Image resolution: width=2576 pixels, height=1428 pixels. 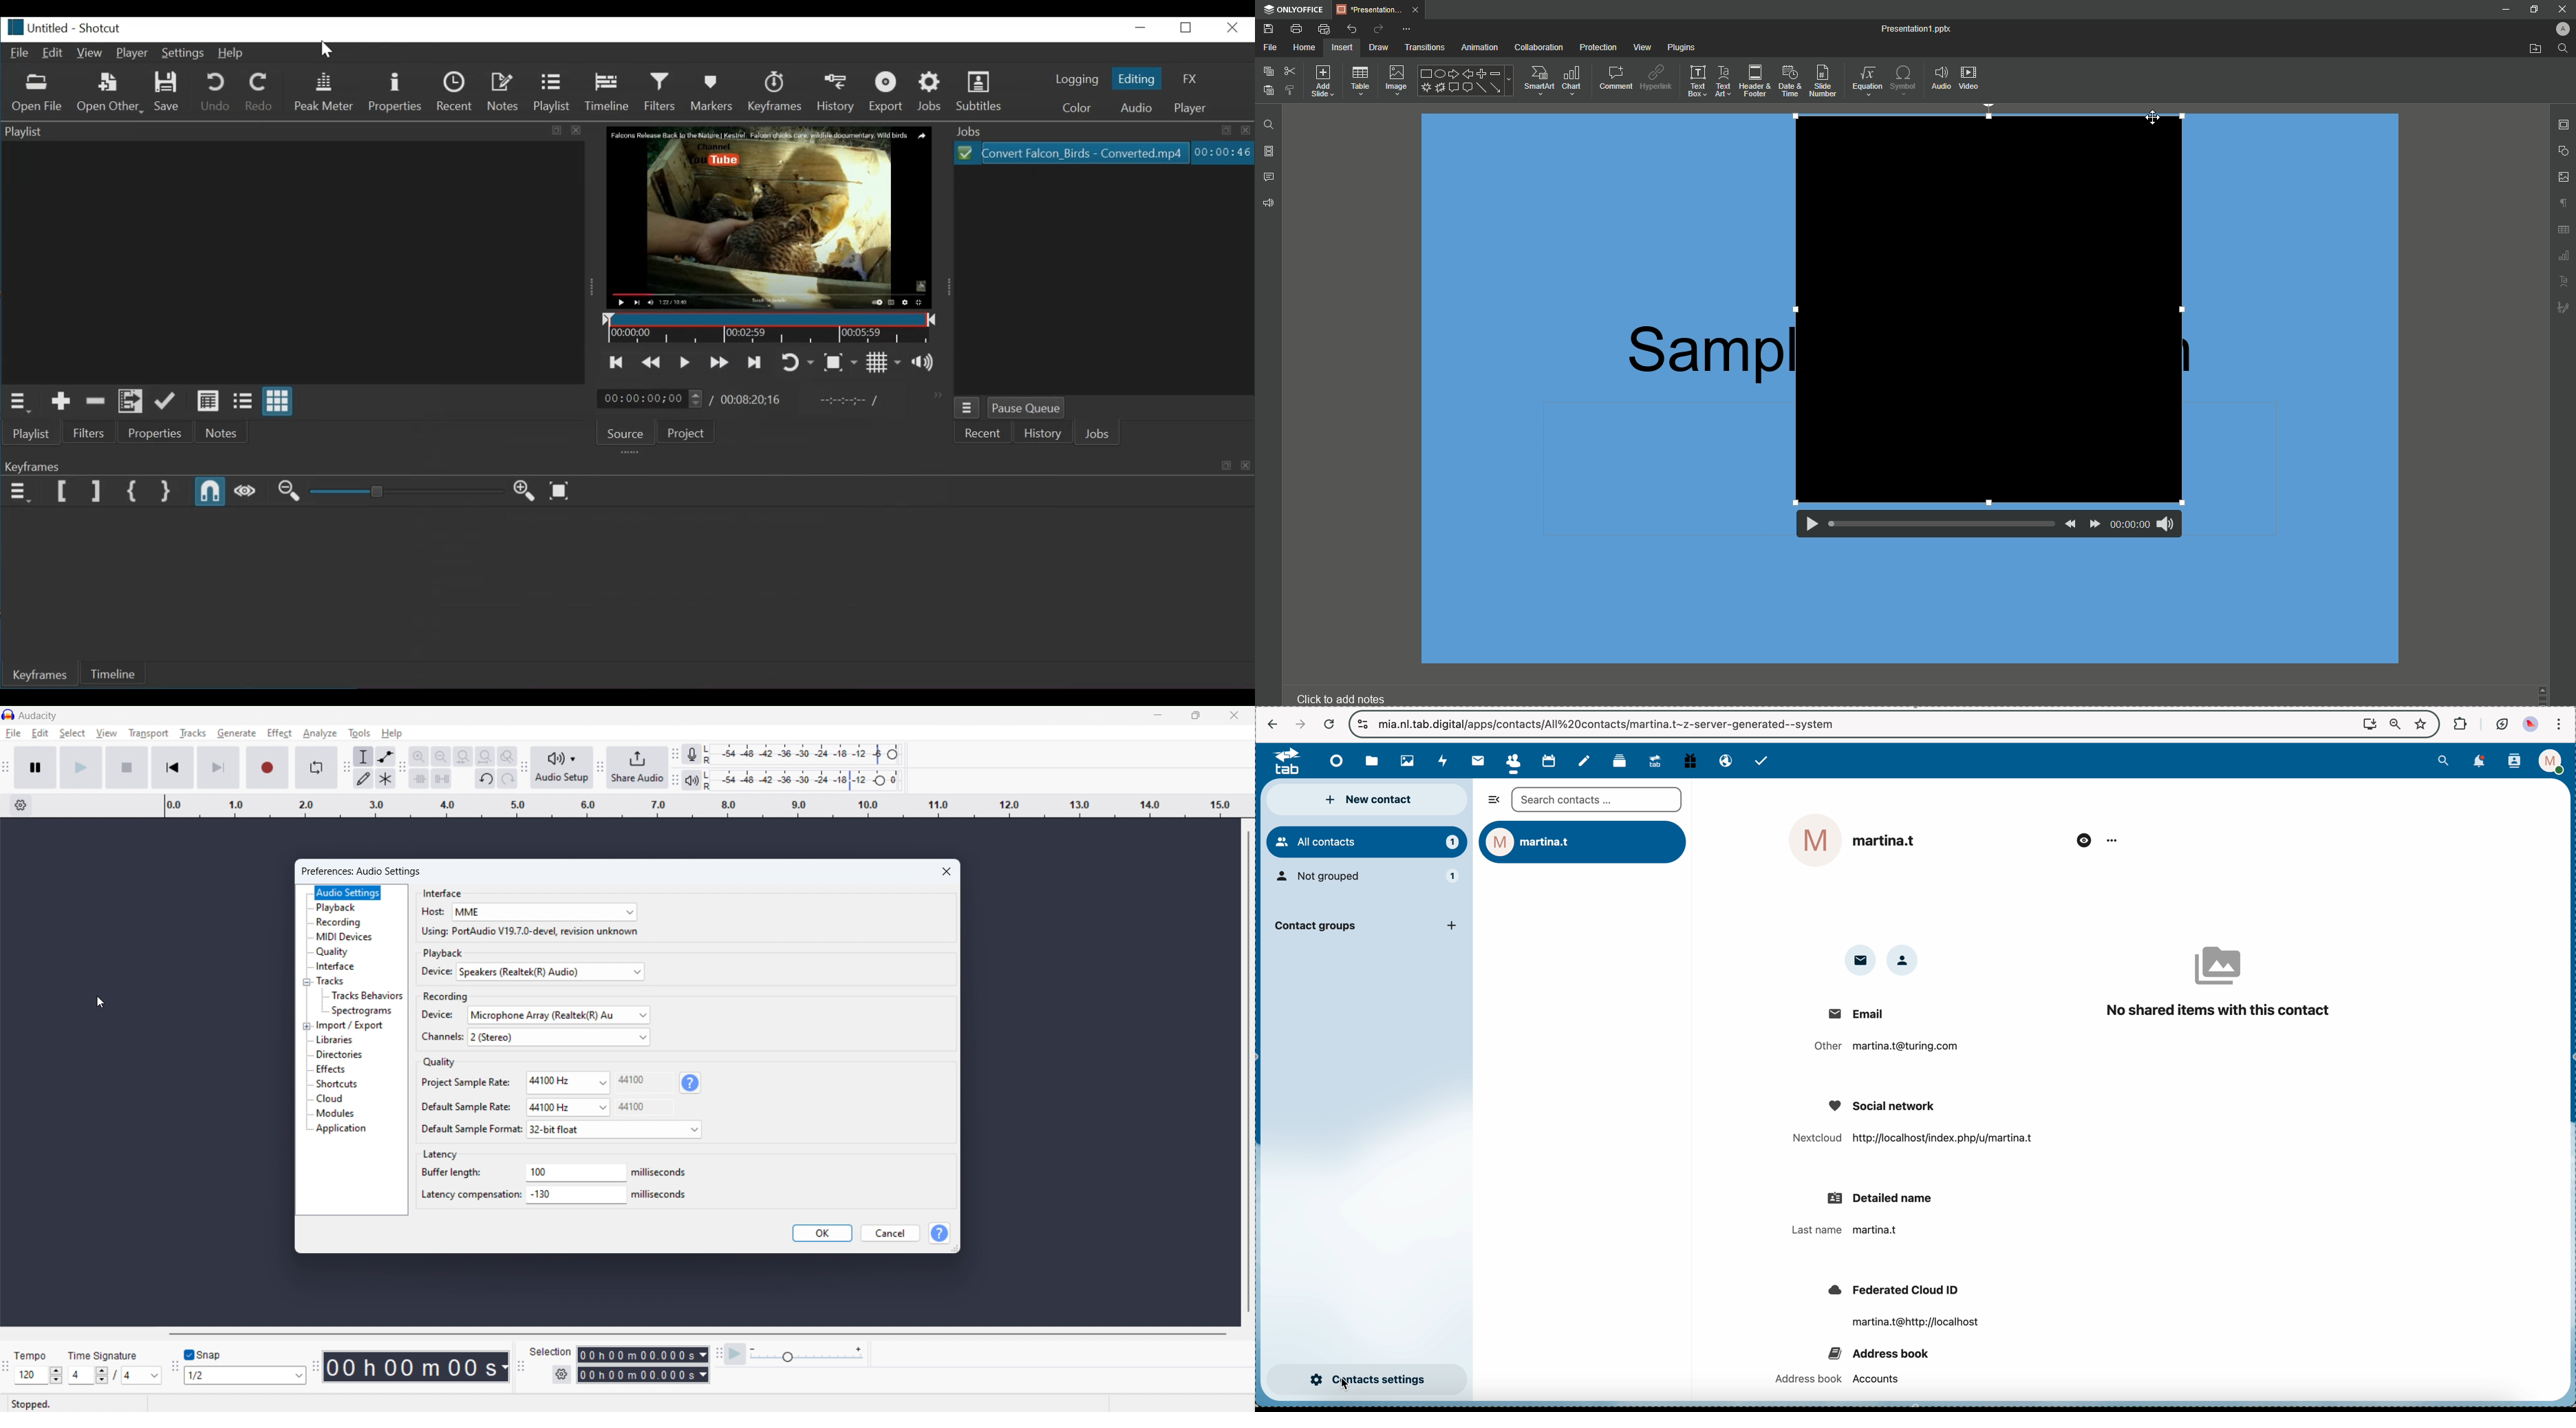 What do you see at coordinates (550, 1351) in the screenshot?
I see `Selection` at bounding box center [550, 1351].